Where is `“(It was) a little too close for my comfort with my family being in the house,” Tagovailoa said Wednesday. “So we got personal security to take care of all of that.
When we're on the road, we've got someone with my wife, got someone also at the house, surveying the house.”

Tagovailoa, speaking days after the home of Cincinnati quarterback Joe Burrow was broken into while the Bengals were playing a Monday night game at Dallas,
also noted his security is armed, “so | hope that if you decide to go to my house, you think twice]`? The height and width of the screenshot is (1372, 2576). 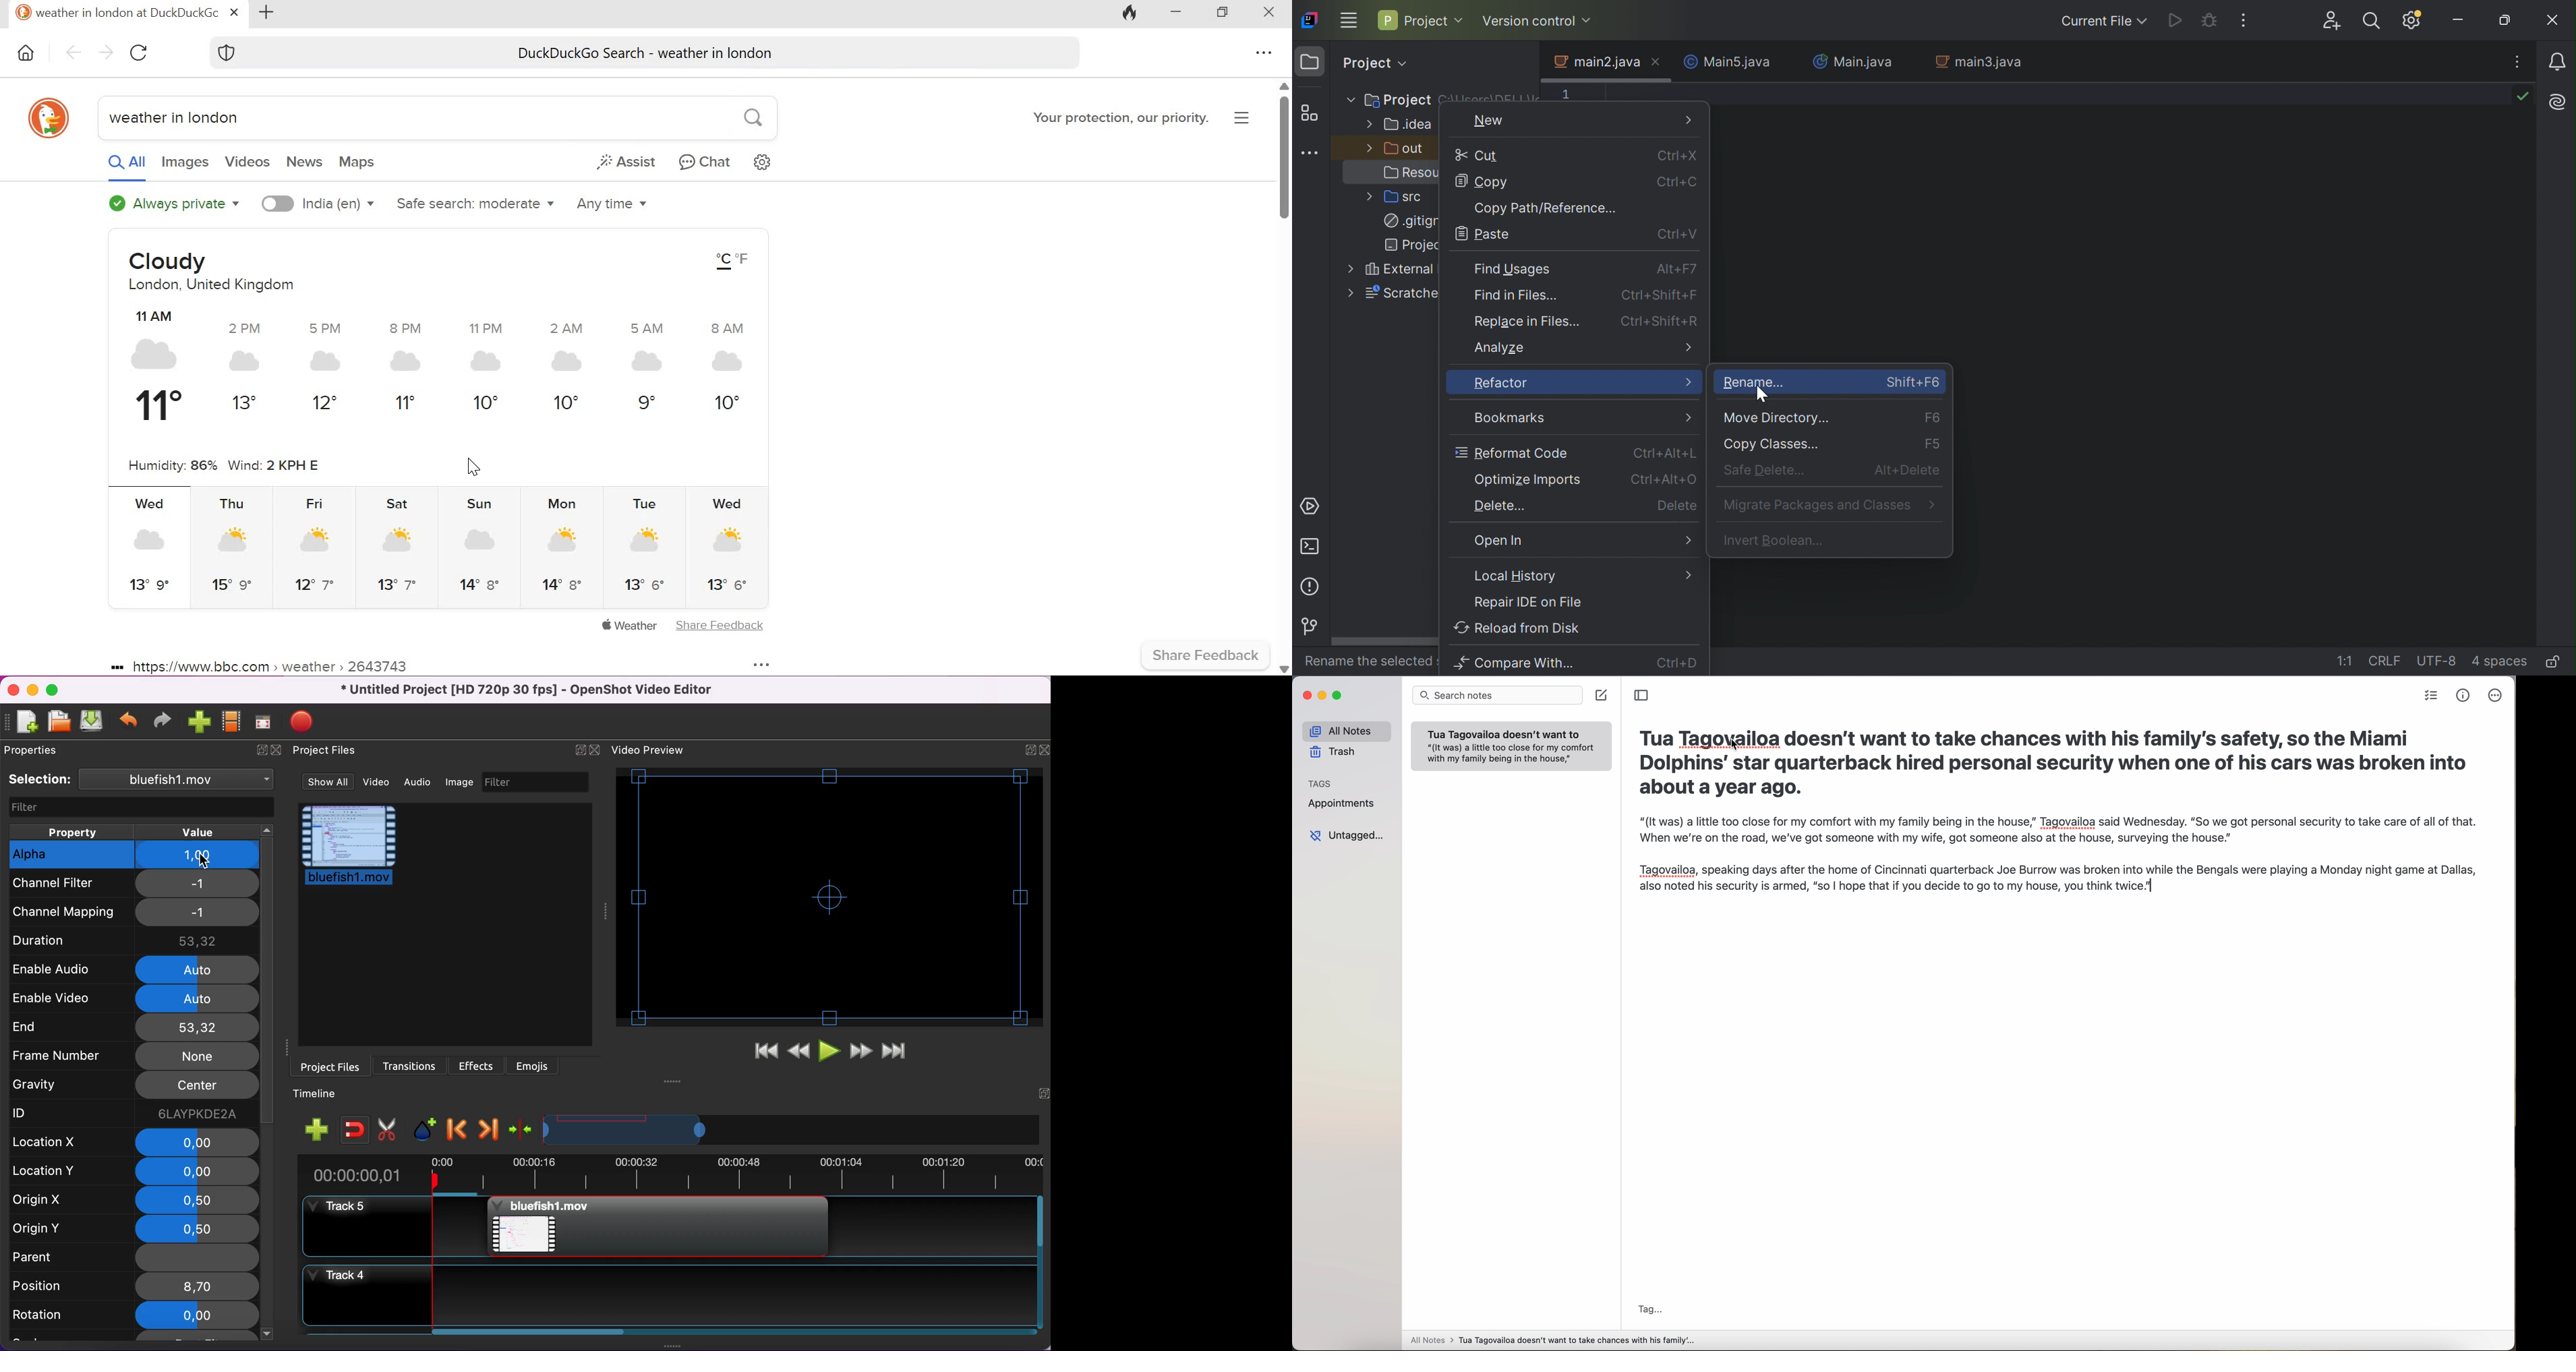
“(It was) a little too close for my comfort with my family being in the house,” Tagovailoa said Wednesday. “So we got personal security to take care of all of that.
When we're on the road, we've got someone with my wife, got someone also at the house, surveying the house.”

Tagovailoa, speaking days after the home of Cincinnati quarterback Joe Burrow was broken into while the Bengals were playing a Monday night game at Dallas,
also noted his security is armed, “so | hope that if you decide to go to my house, you think twice] is located at coordinates (2060, 862).